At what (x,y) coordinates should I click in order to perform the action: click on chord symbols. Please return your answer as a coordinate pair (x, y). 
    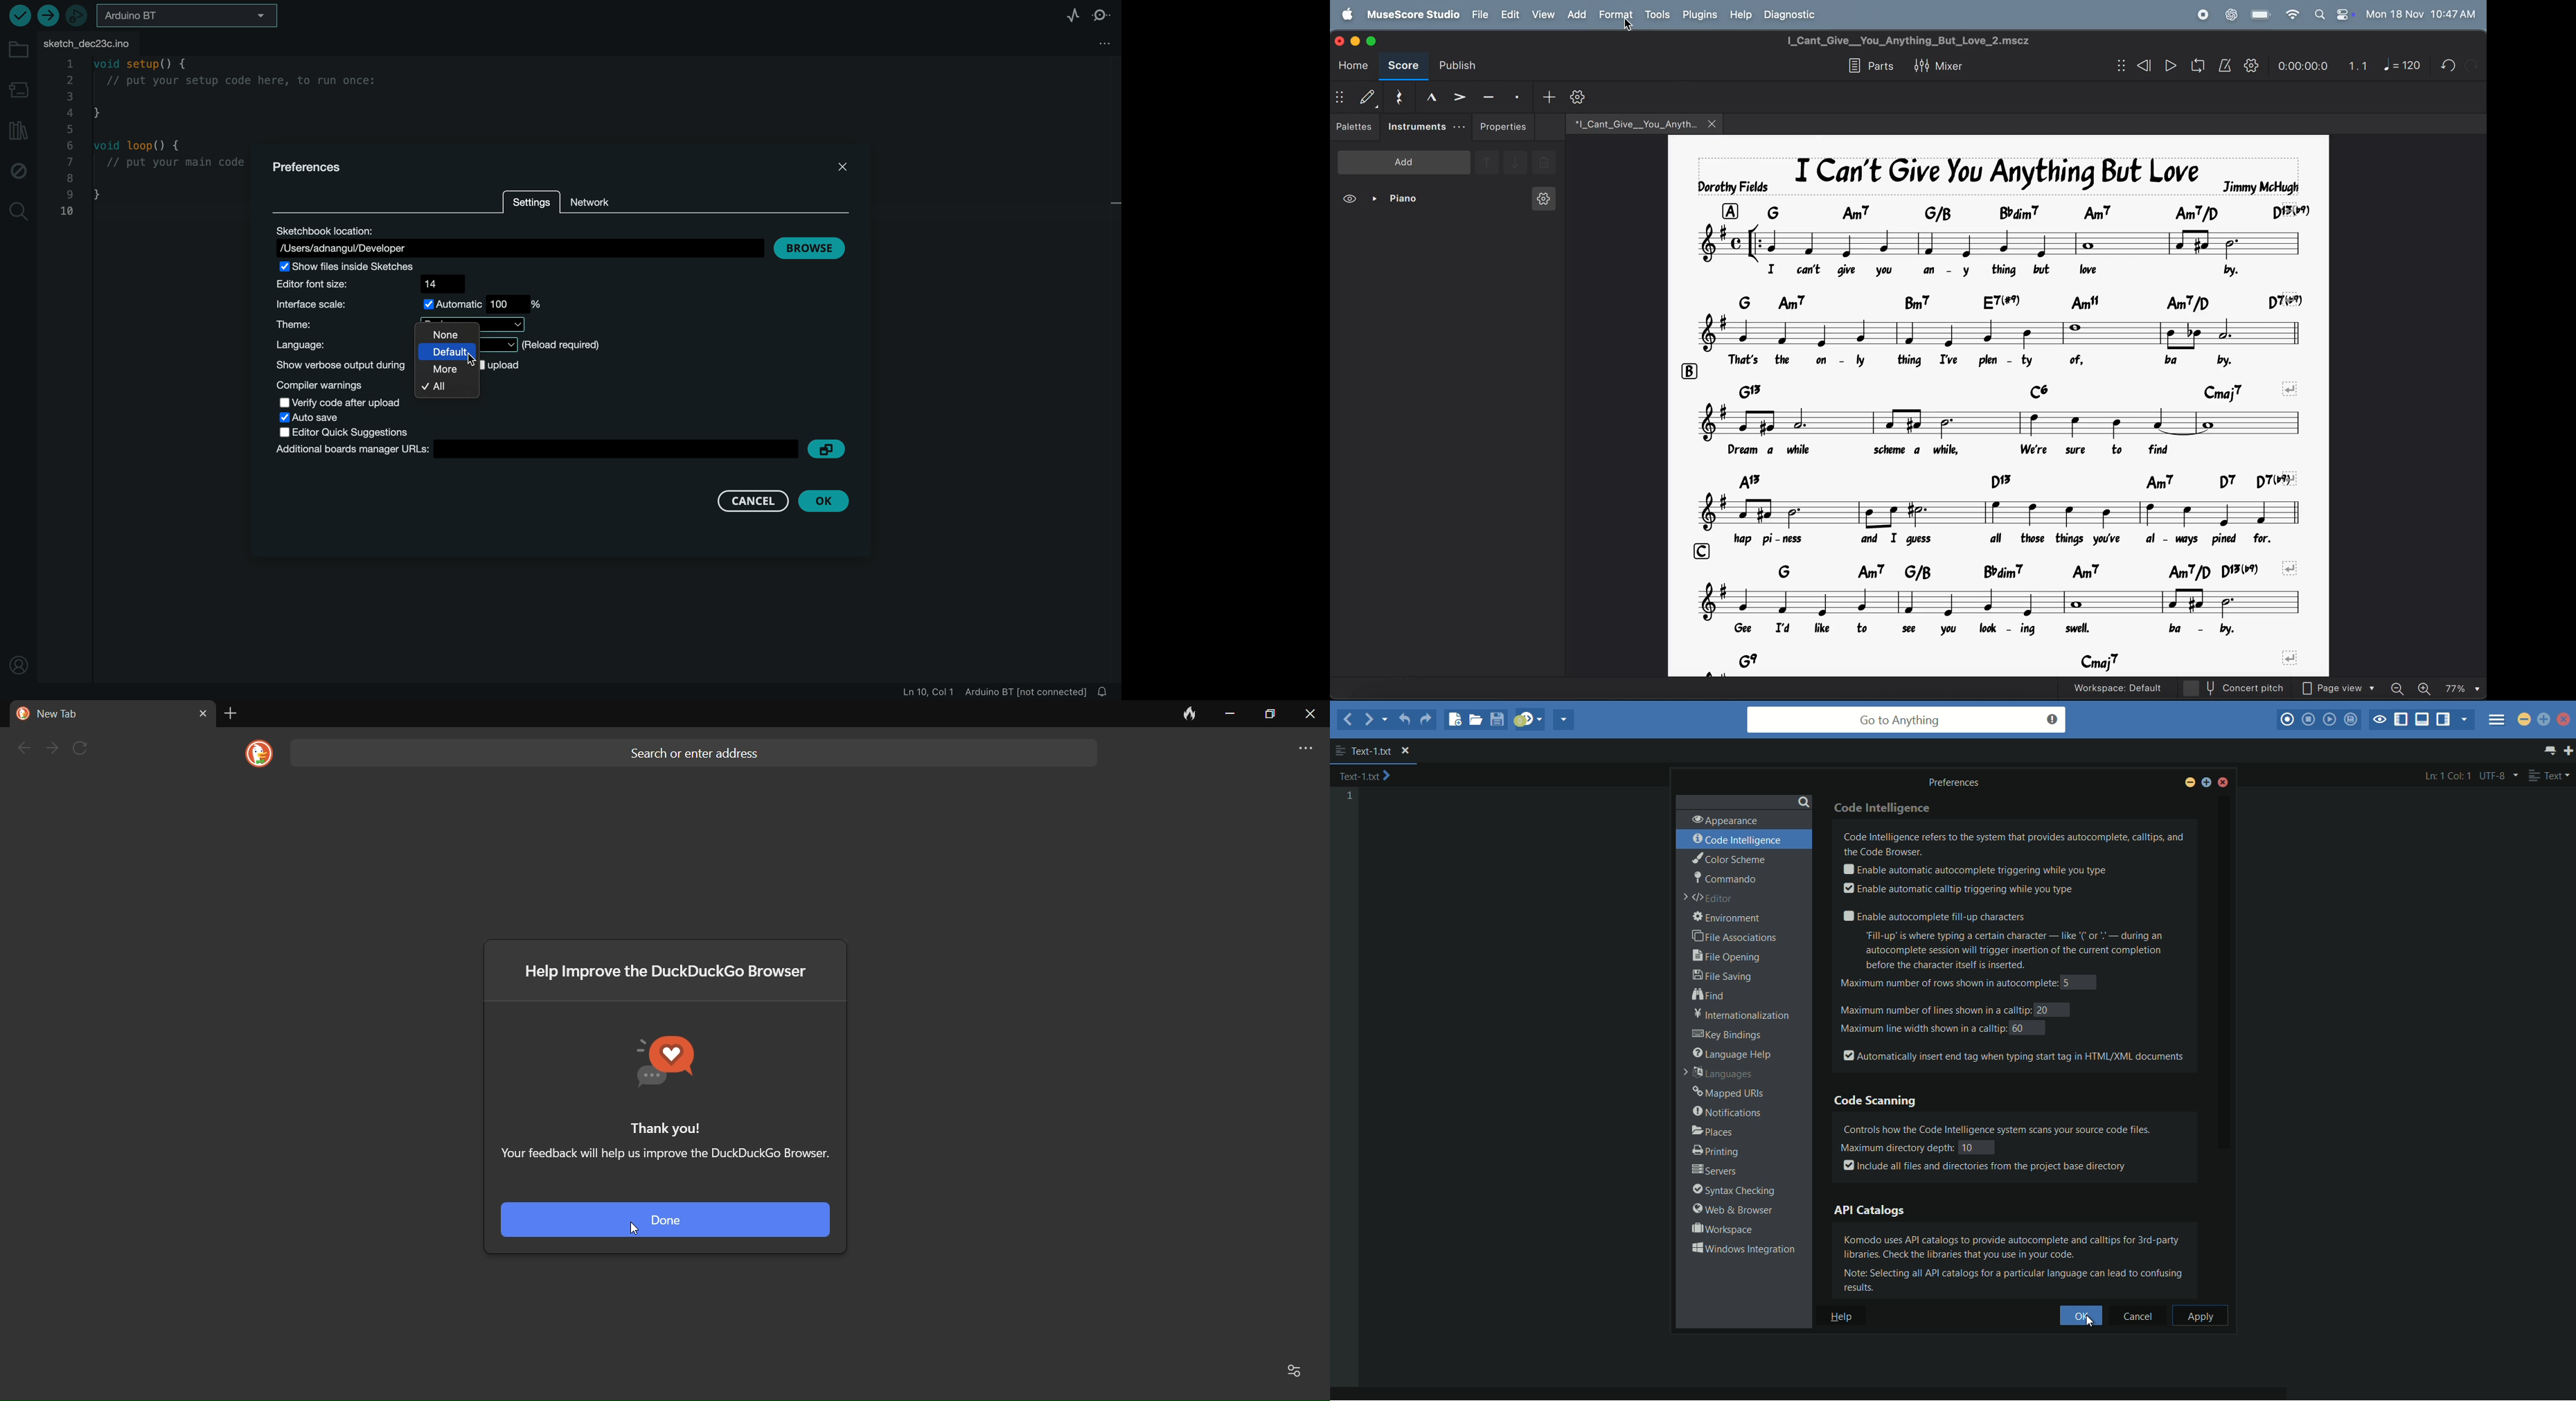
    Looking at the image, I should click on (1954, 388).